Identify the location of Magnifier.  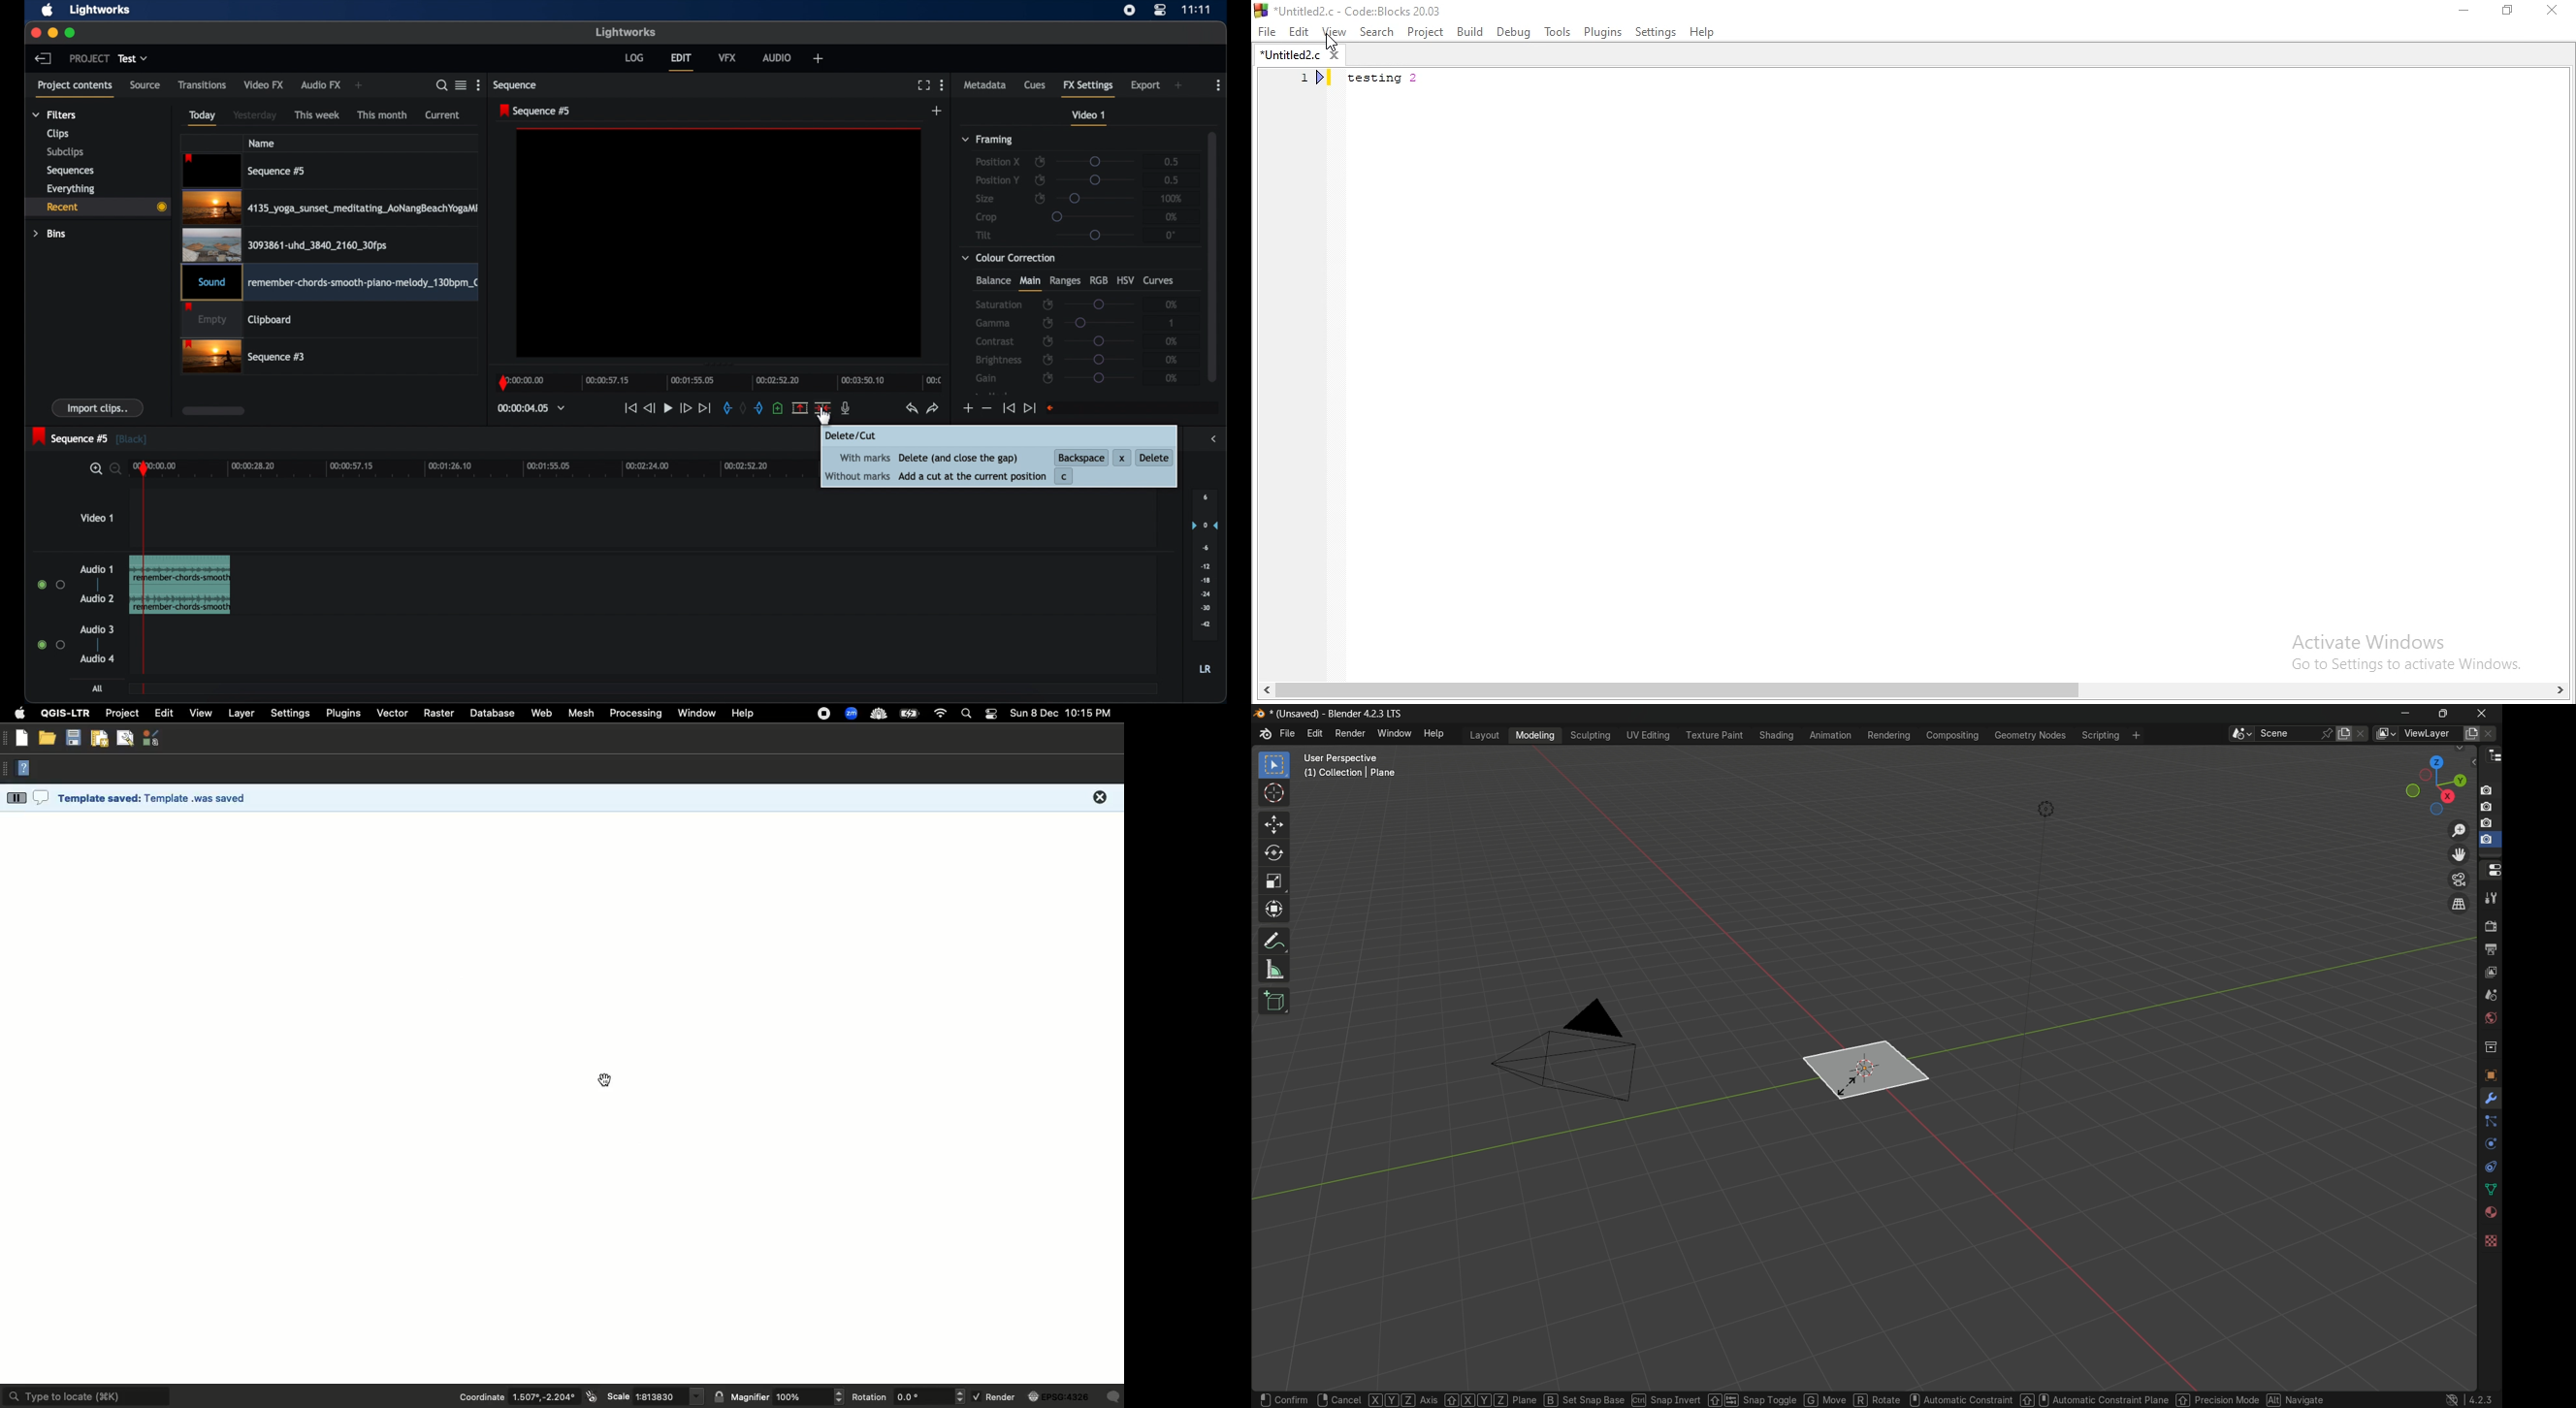
(750, 1395).